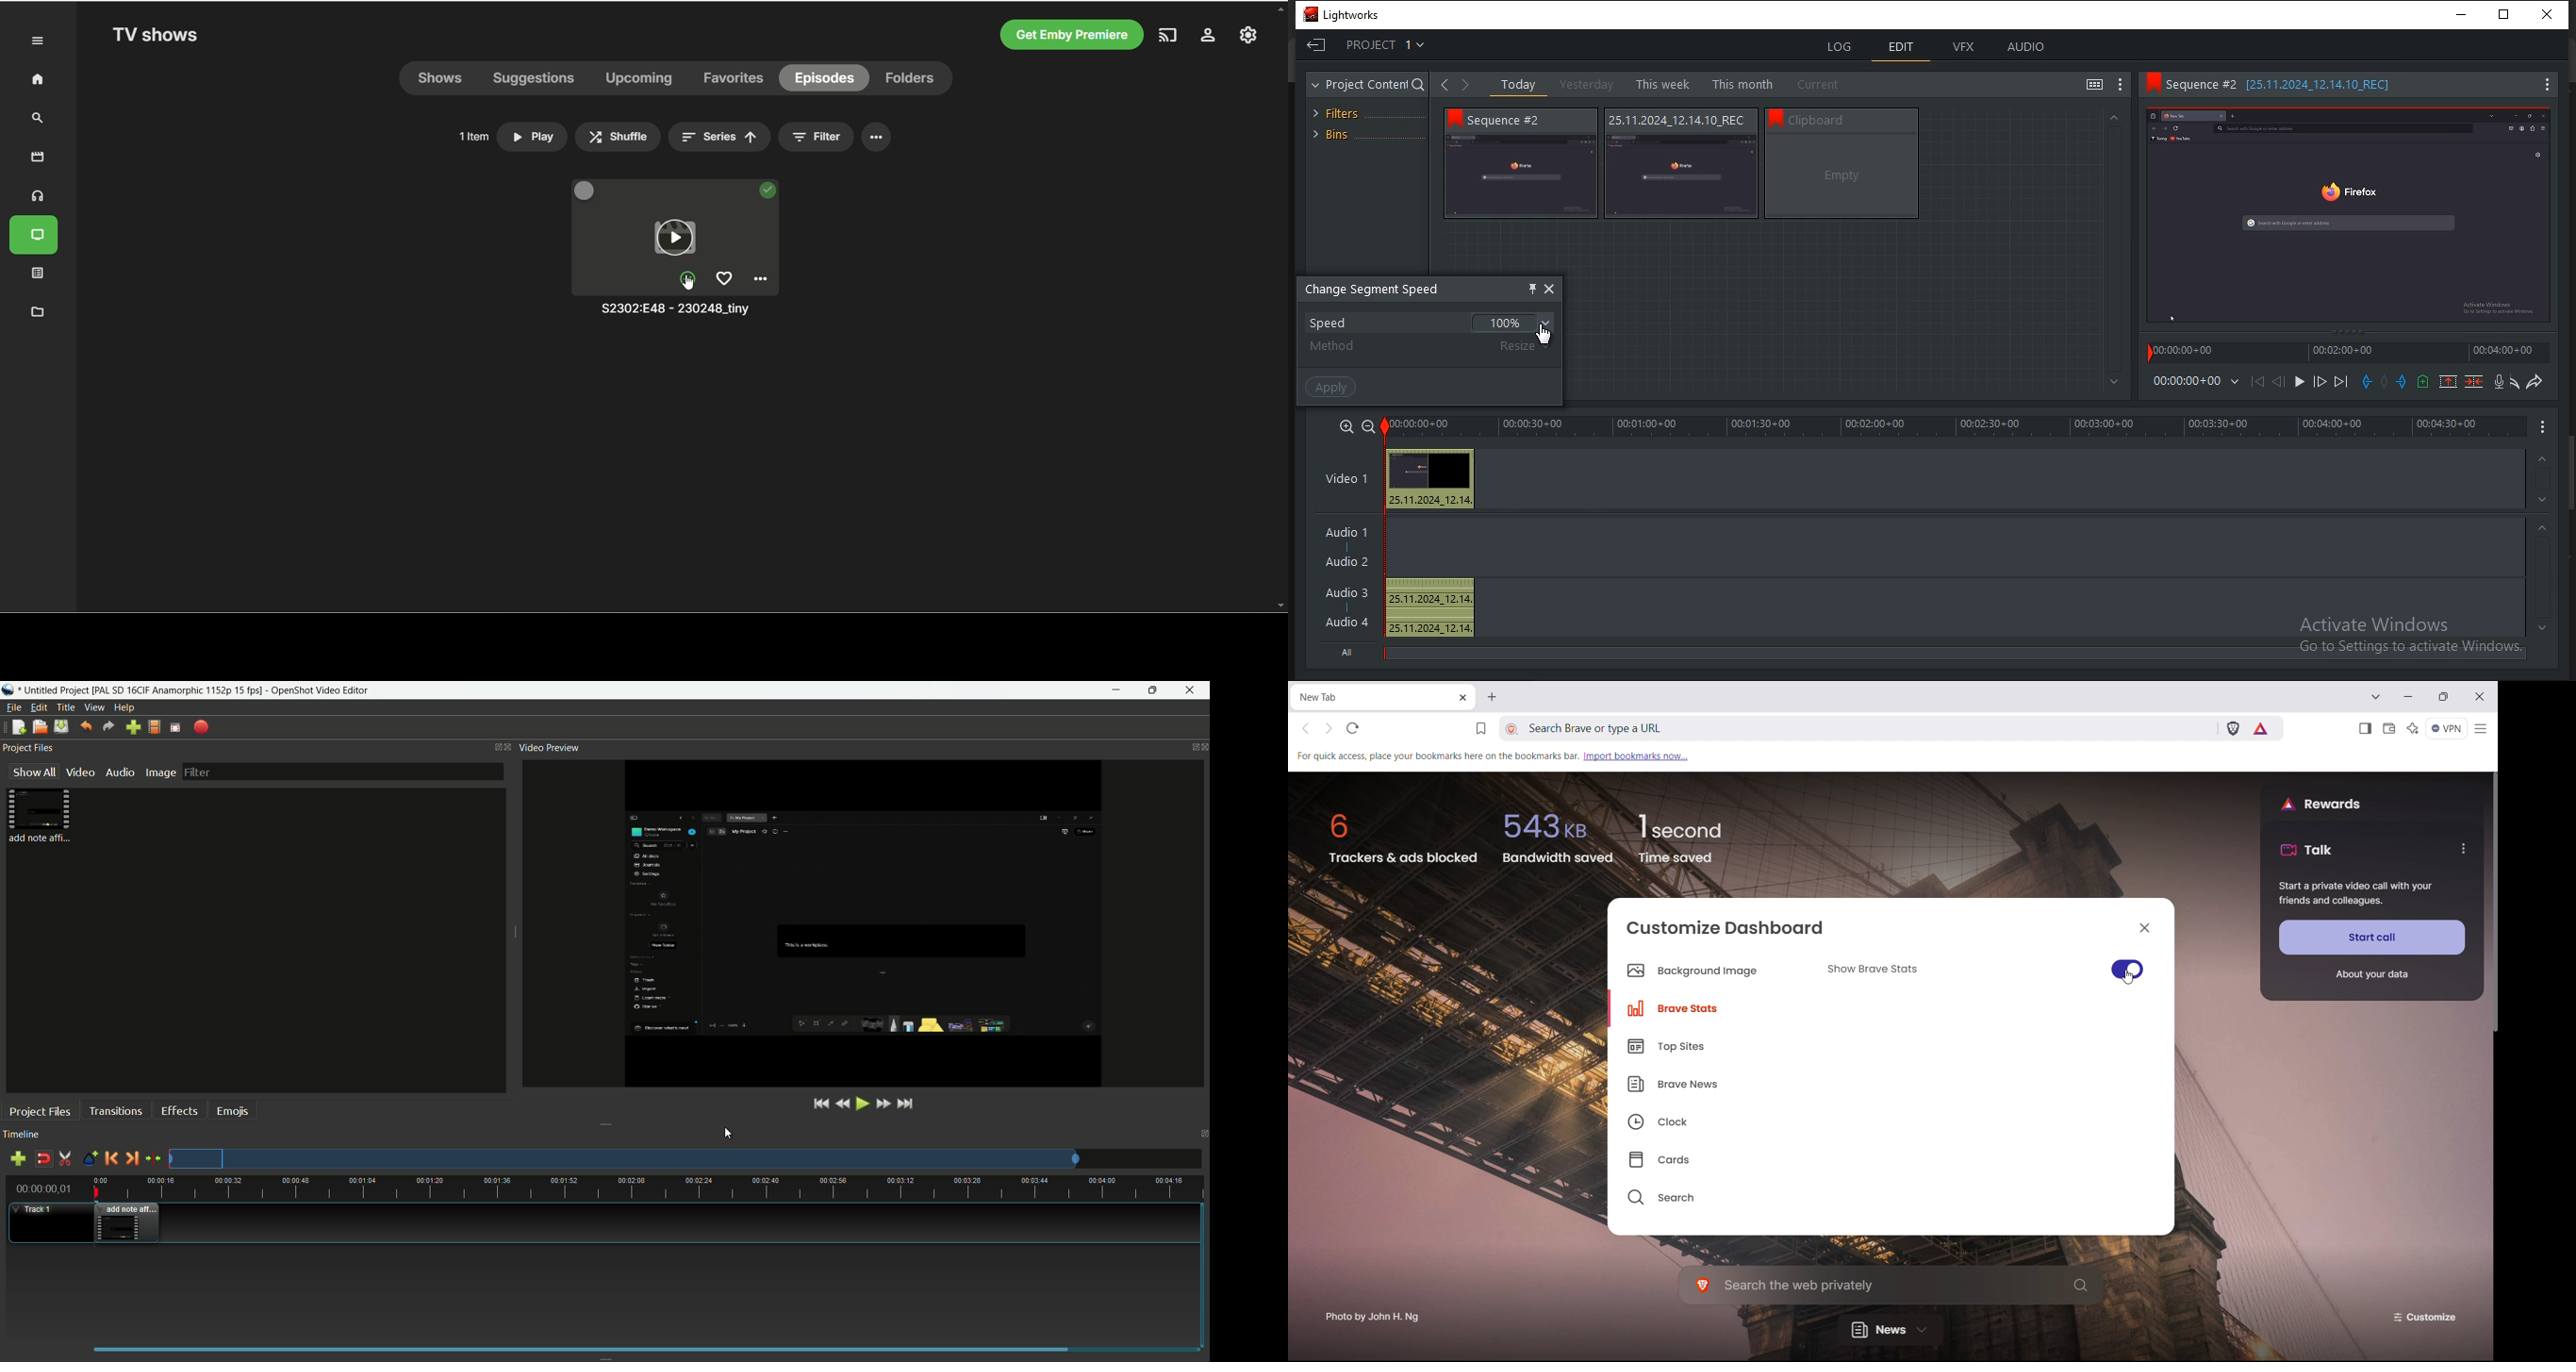 Image resolution: width=2576 pixels, height=1372 pixels. Describe the element at coordinates (2373, 937) in the screenshot. I see `start call` at that location.